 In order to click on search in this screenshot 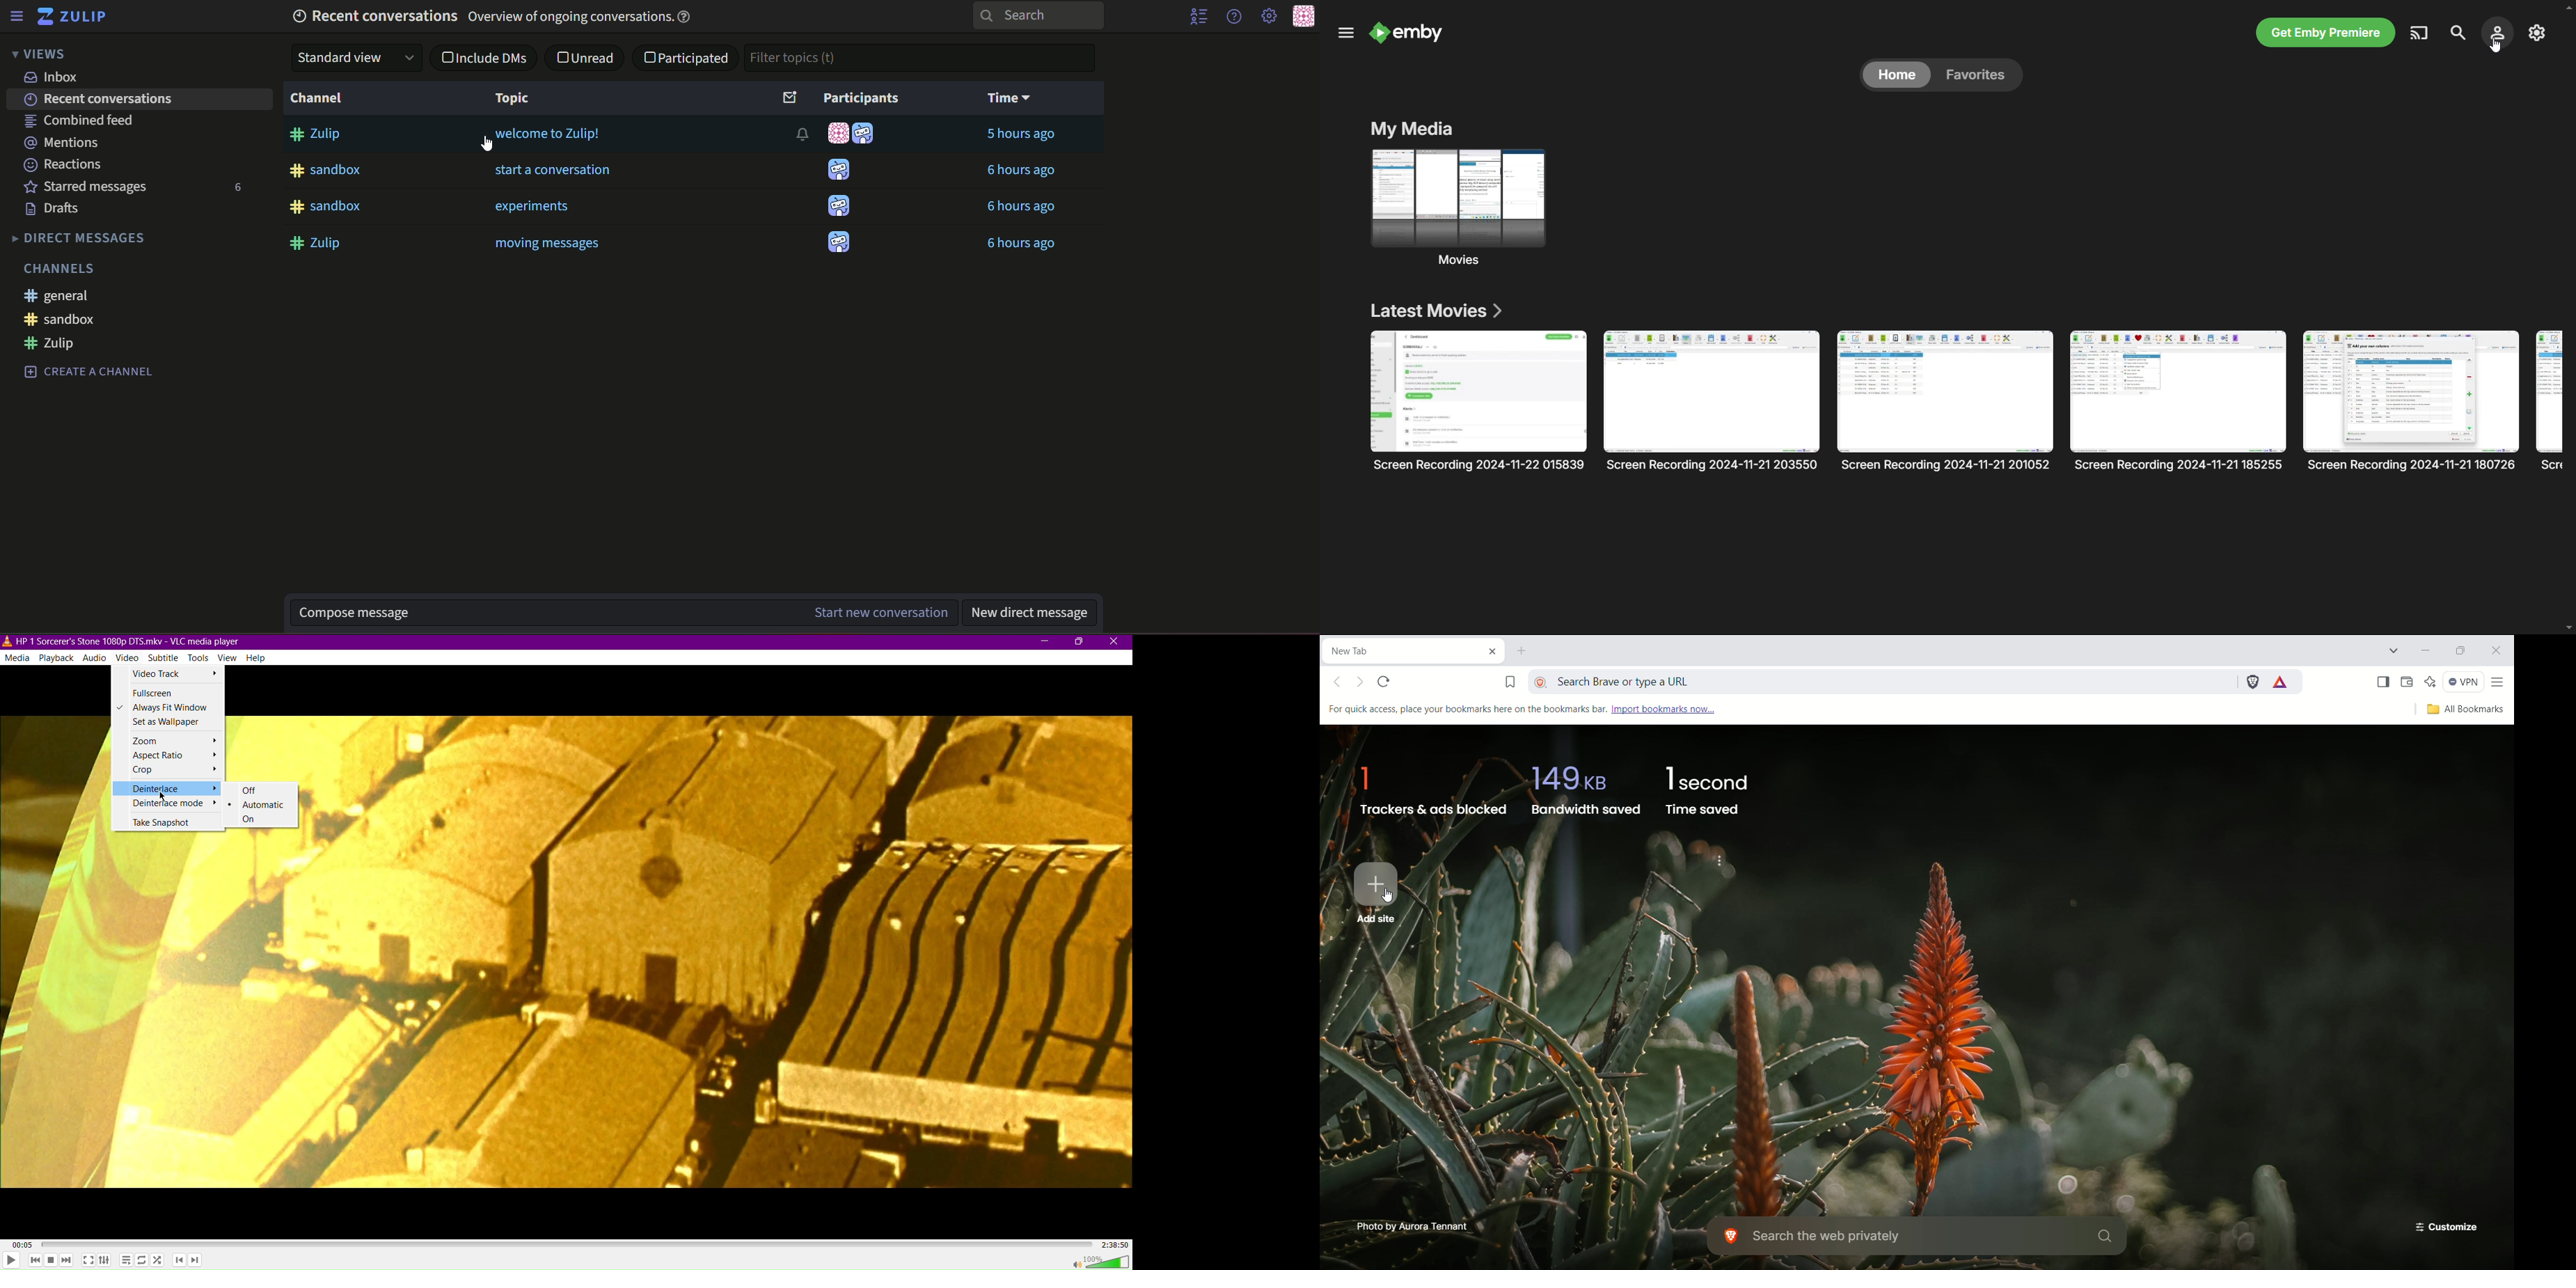, I will do `click(2456, 33)`.